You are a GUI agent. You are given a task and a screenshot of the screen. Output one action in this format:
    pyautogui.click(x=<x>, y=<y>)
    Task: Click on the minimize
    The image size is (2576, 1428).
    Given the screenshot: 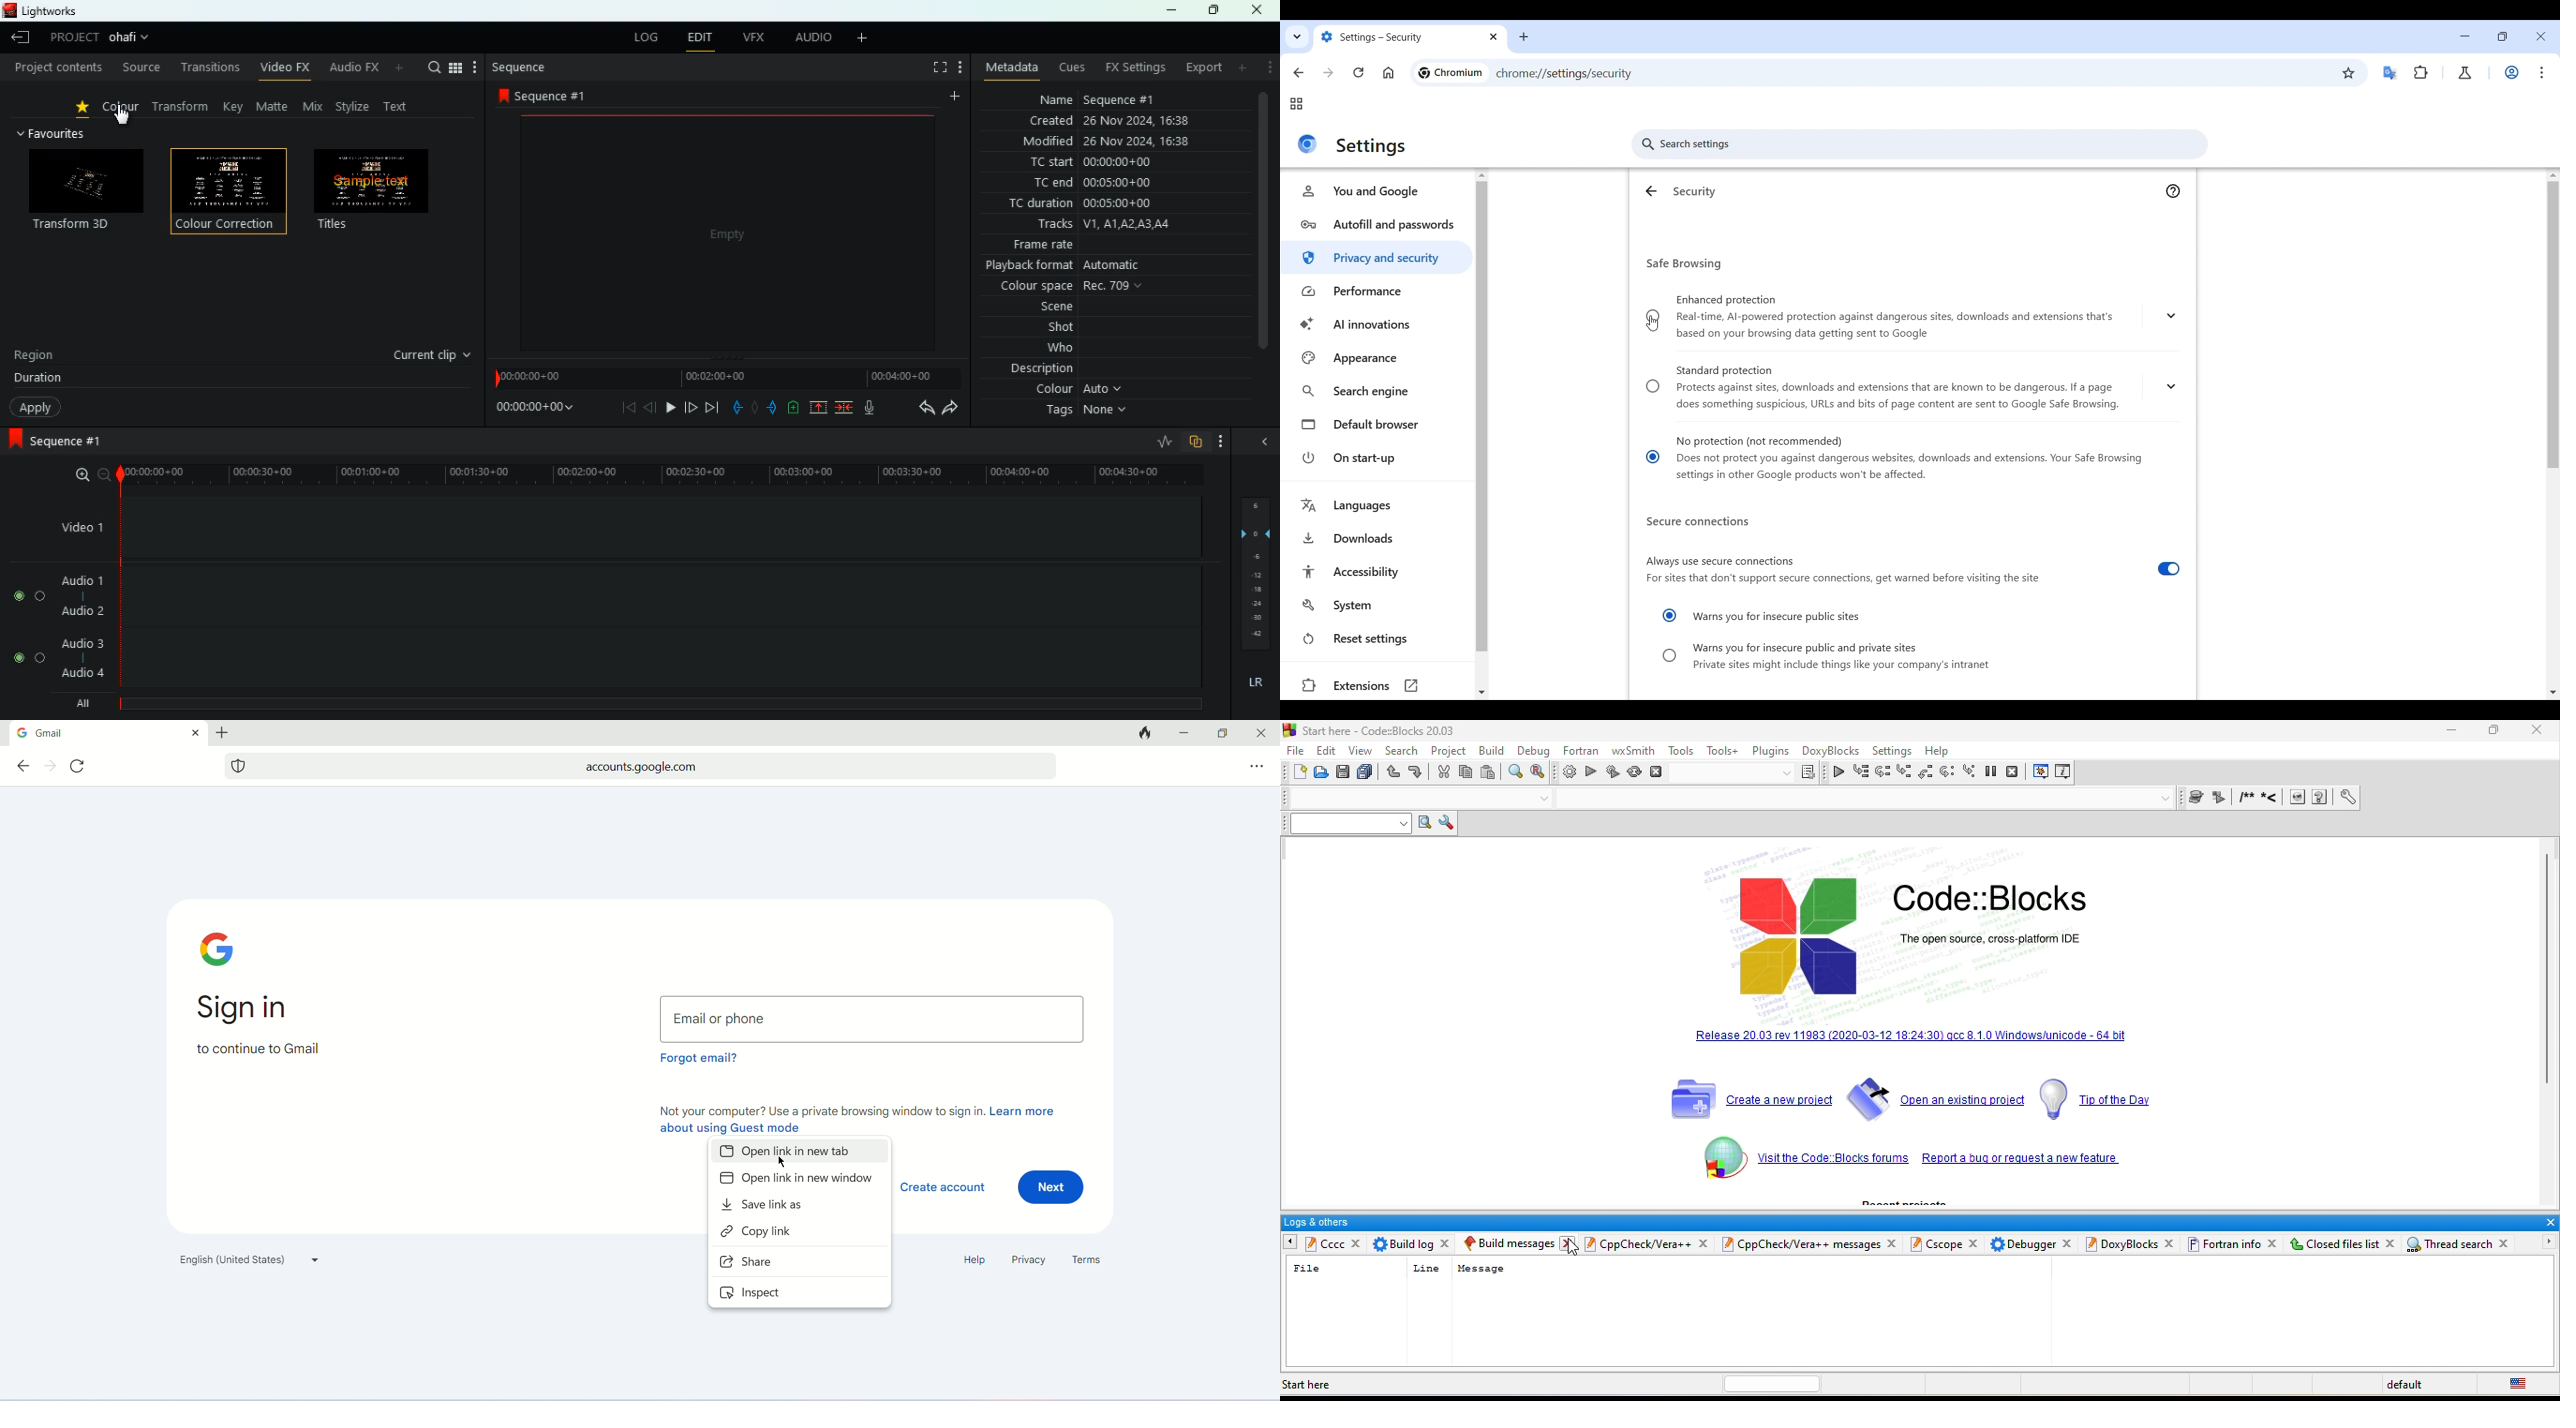 What is the action you would take?
    pyautogui.click(x=1173, y=11)
    